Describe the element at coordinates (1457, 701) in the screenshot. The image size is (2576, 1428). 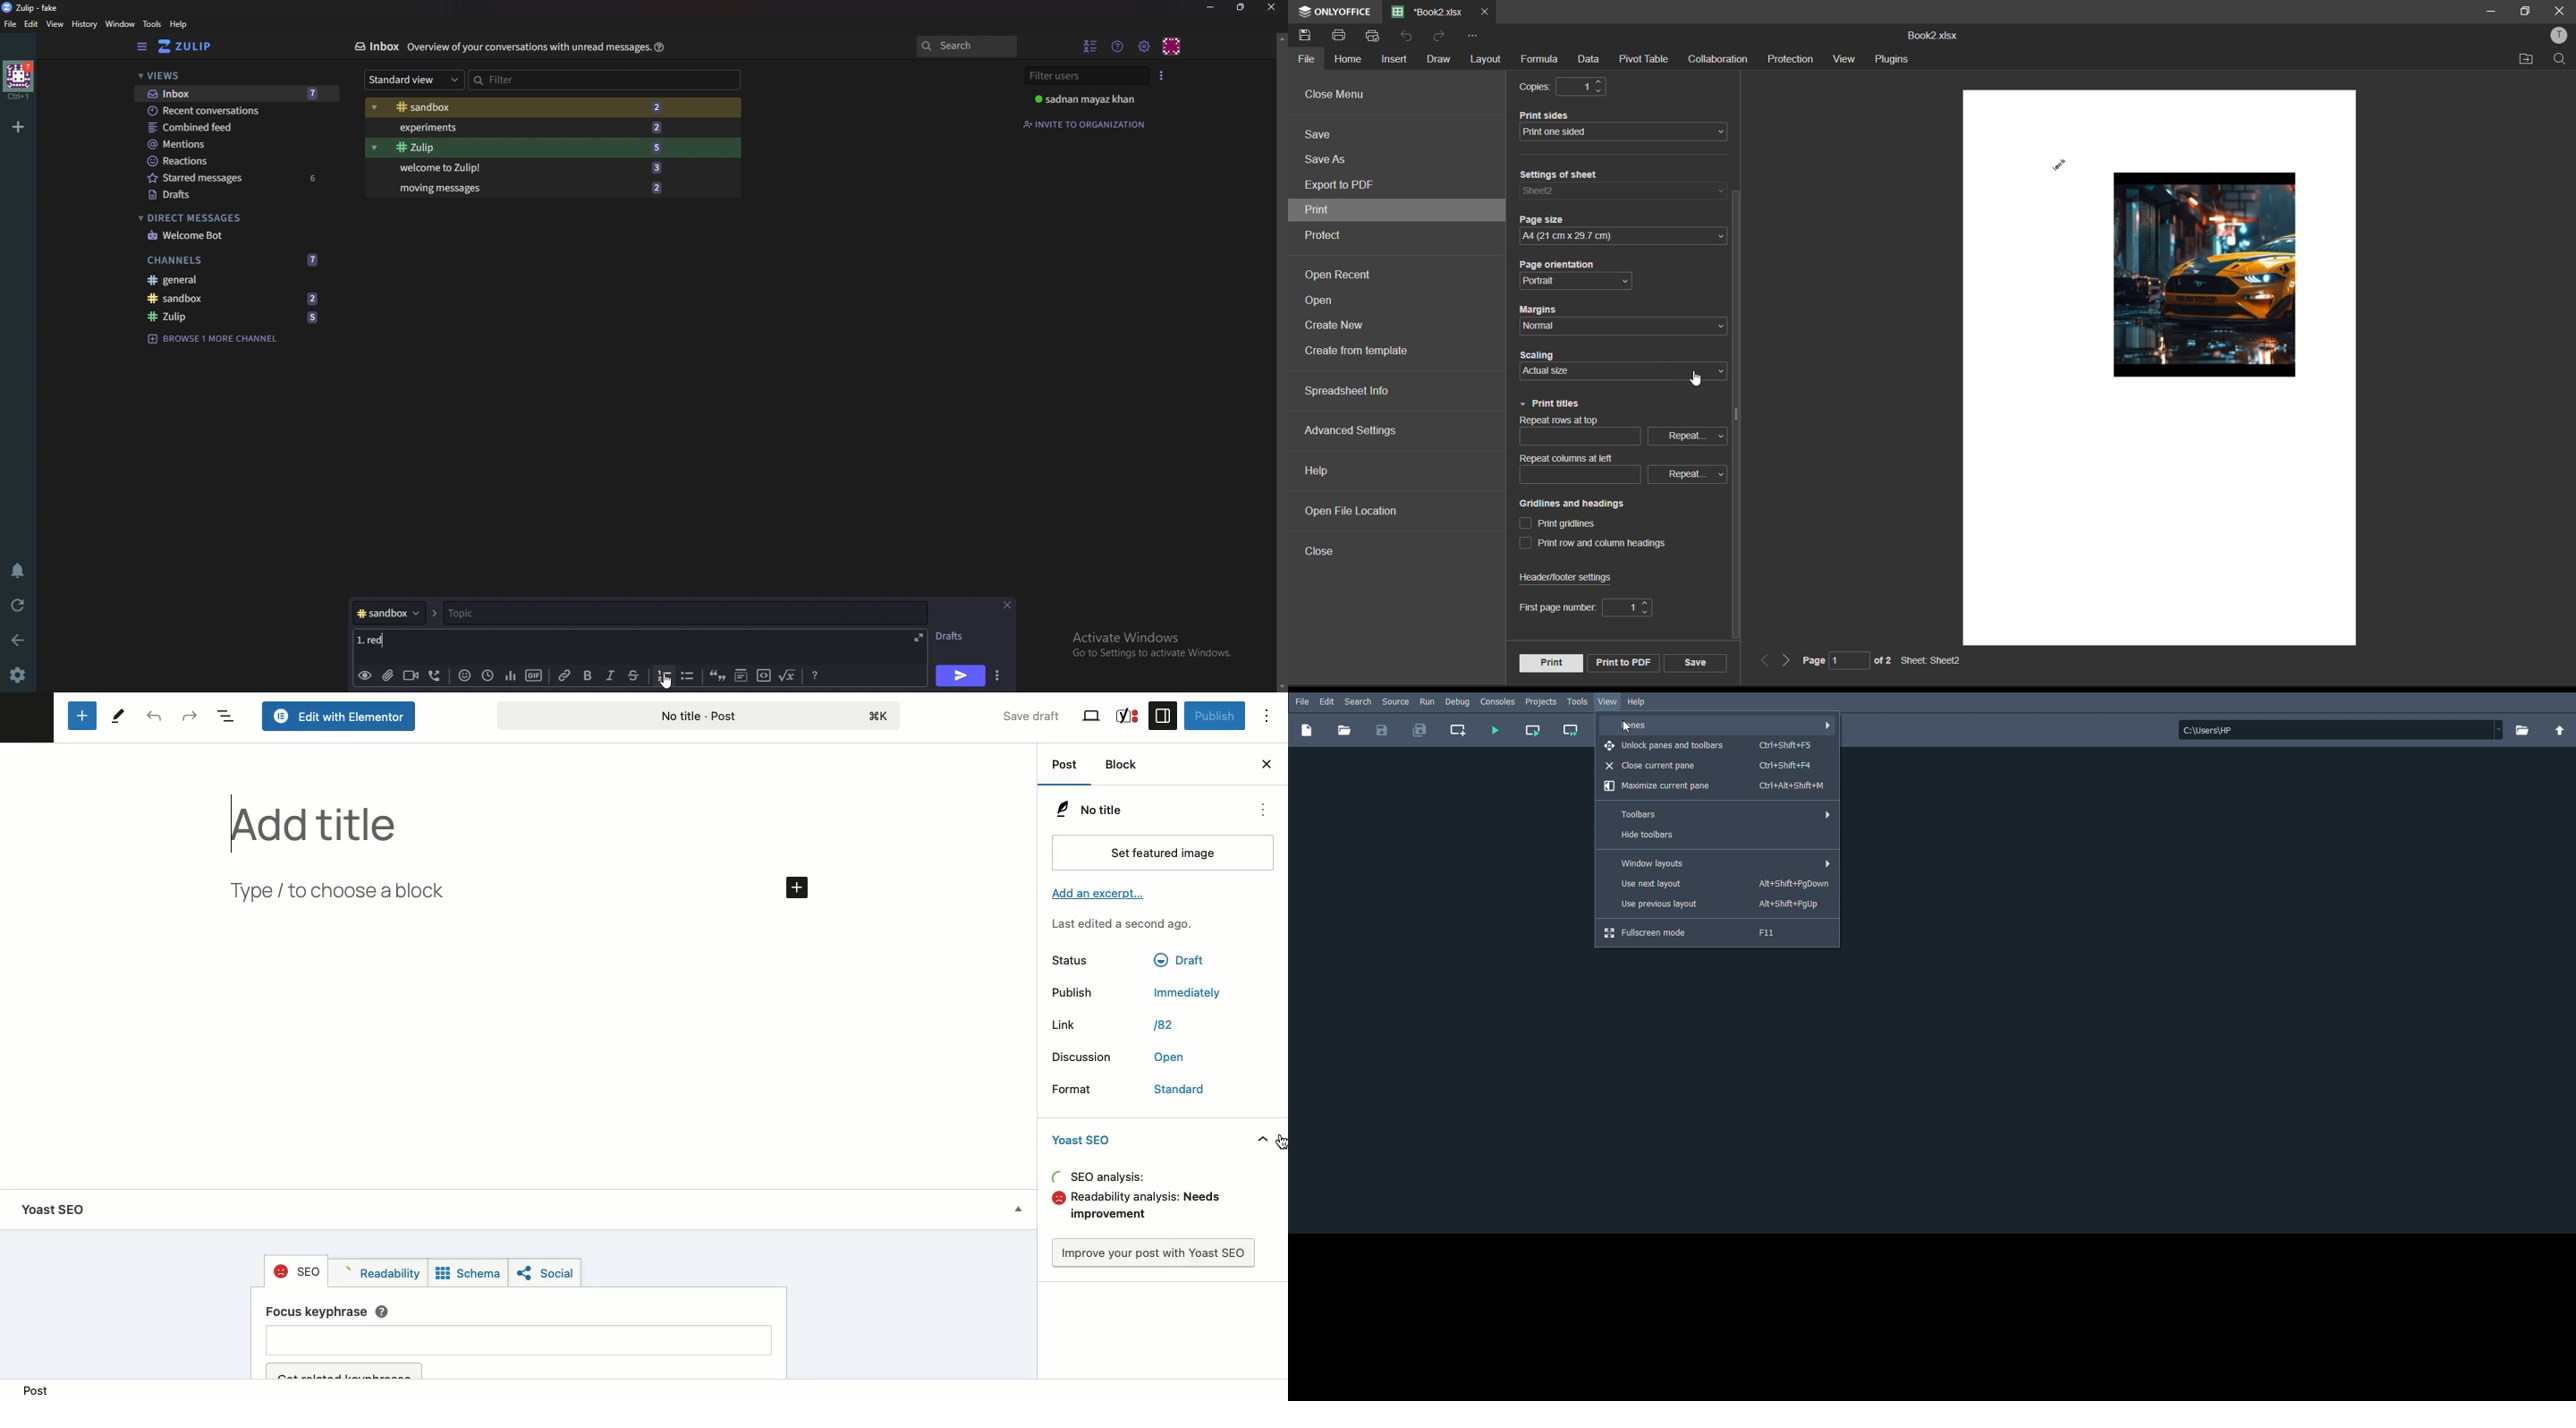
I see `Debug` at that location.